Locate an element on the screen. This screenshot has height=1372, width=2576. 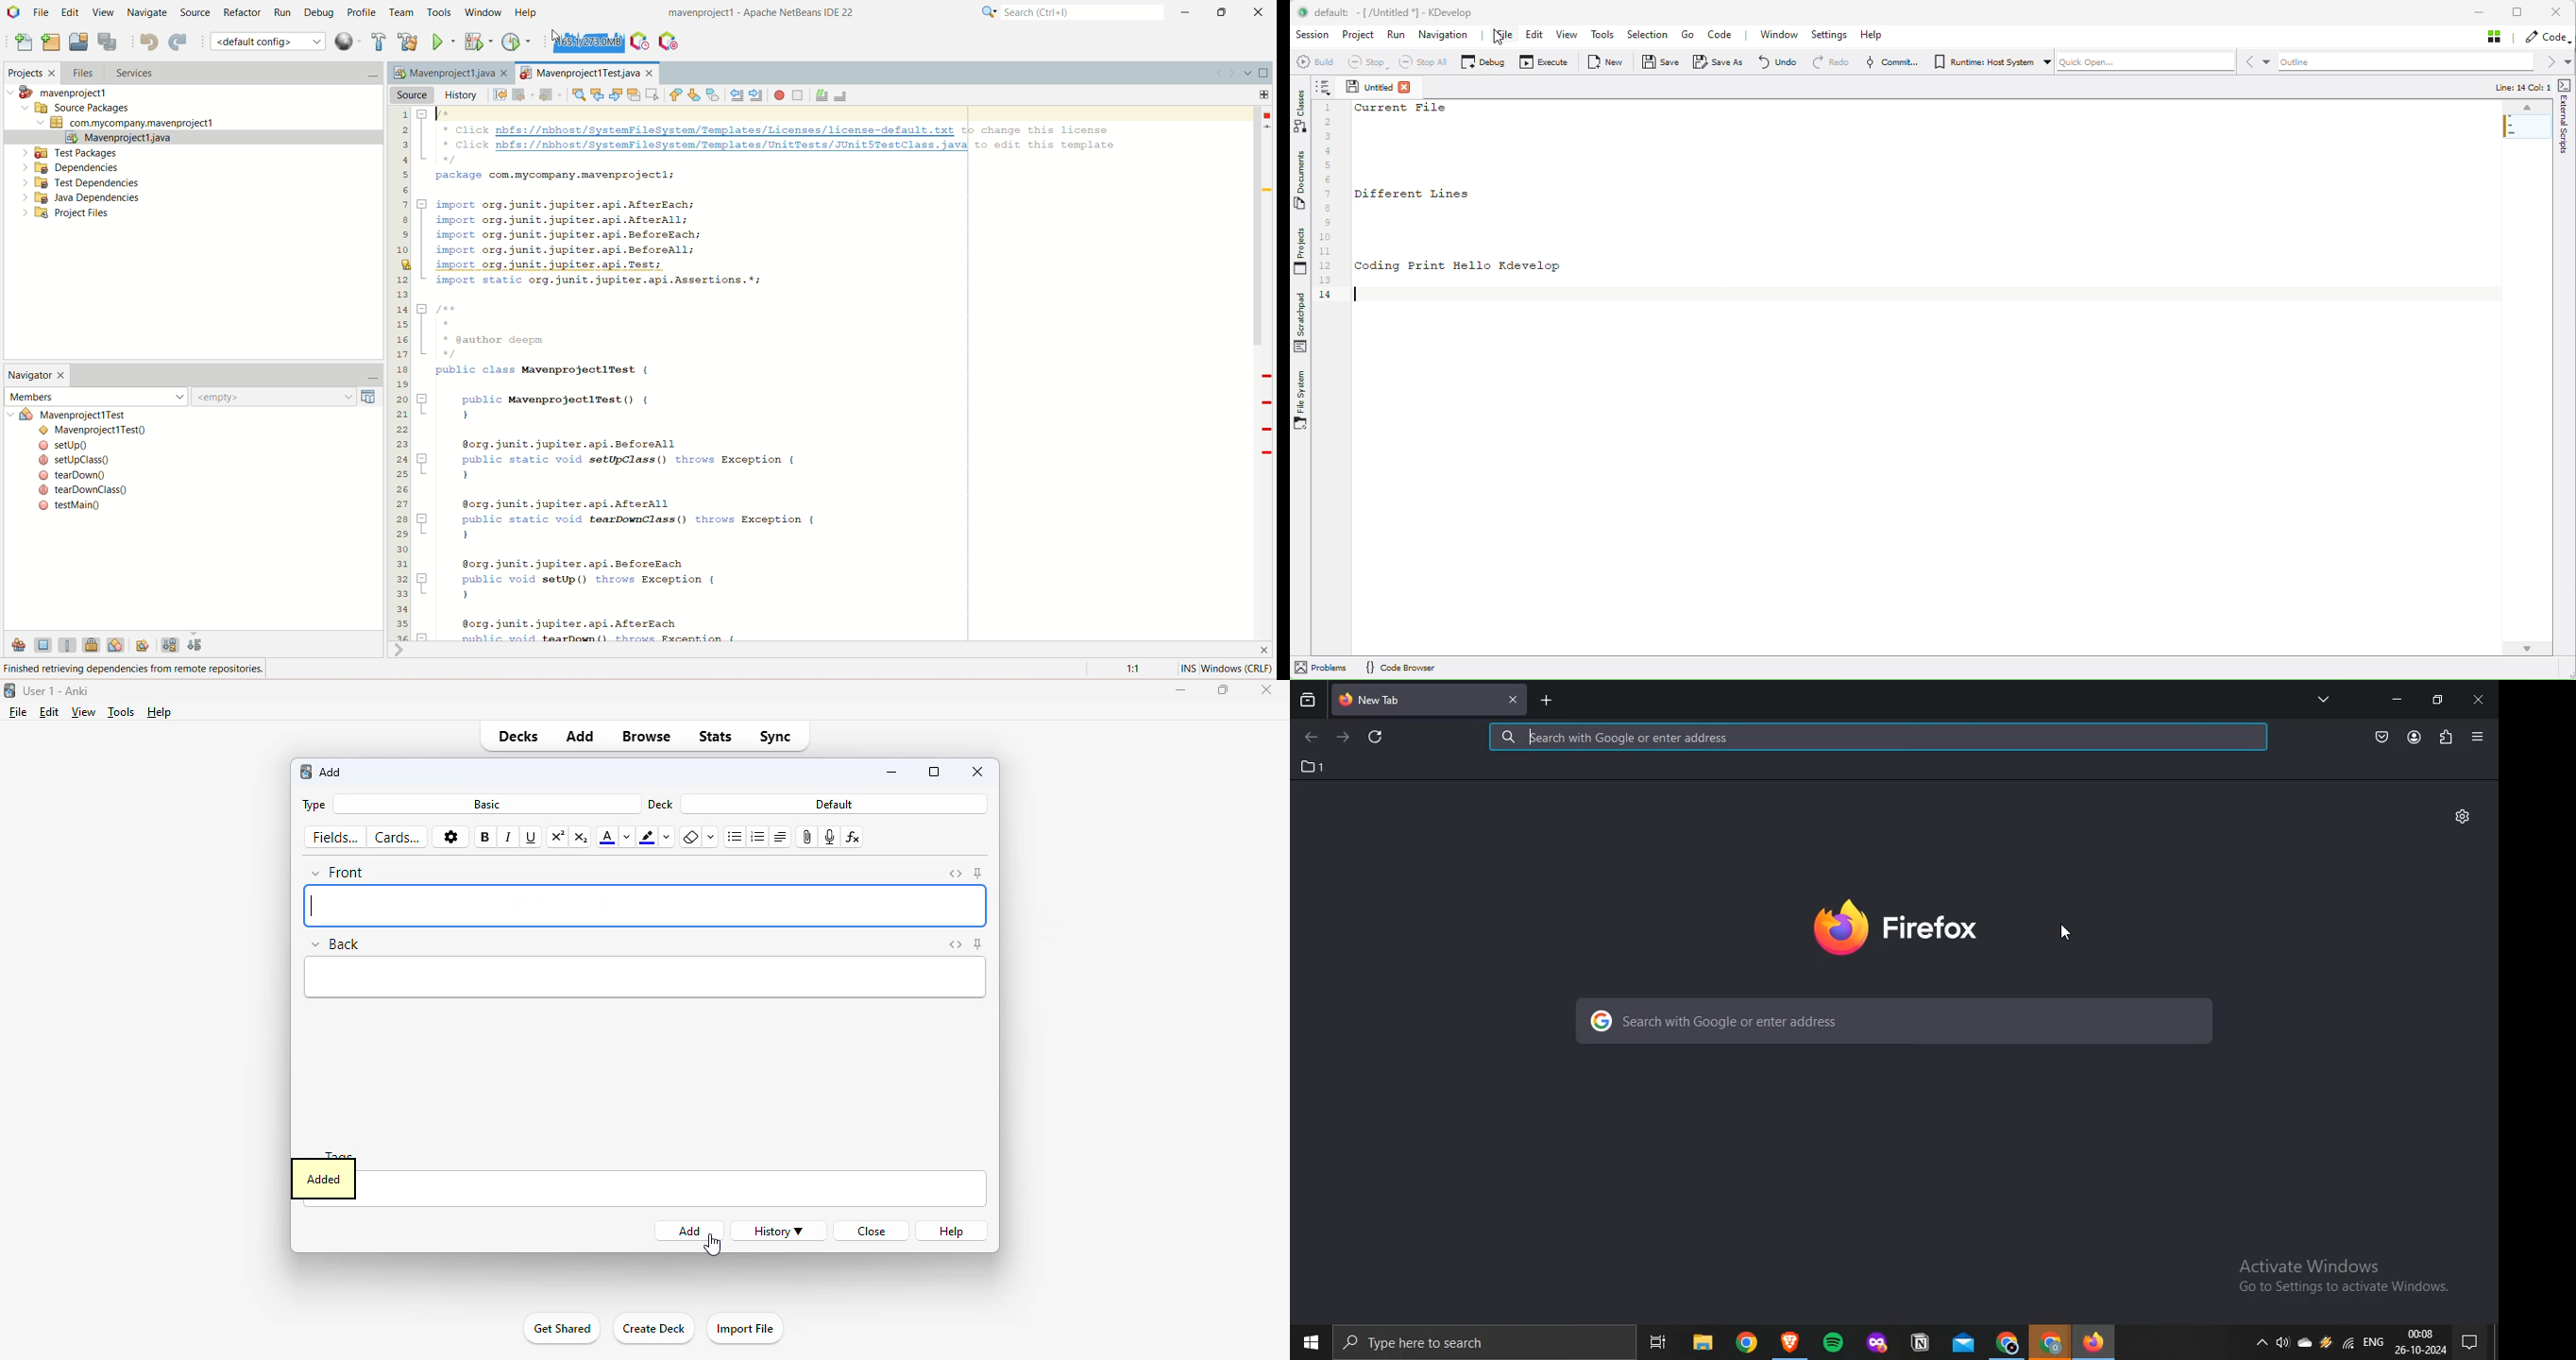
select formatting to remove is located at coordinates (711, 838).